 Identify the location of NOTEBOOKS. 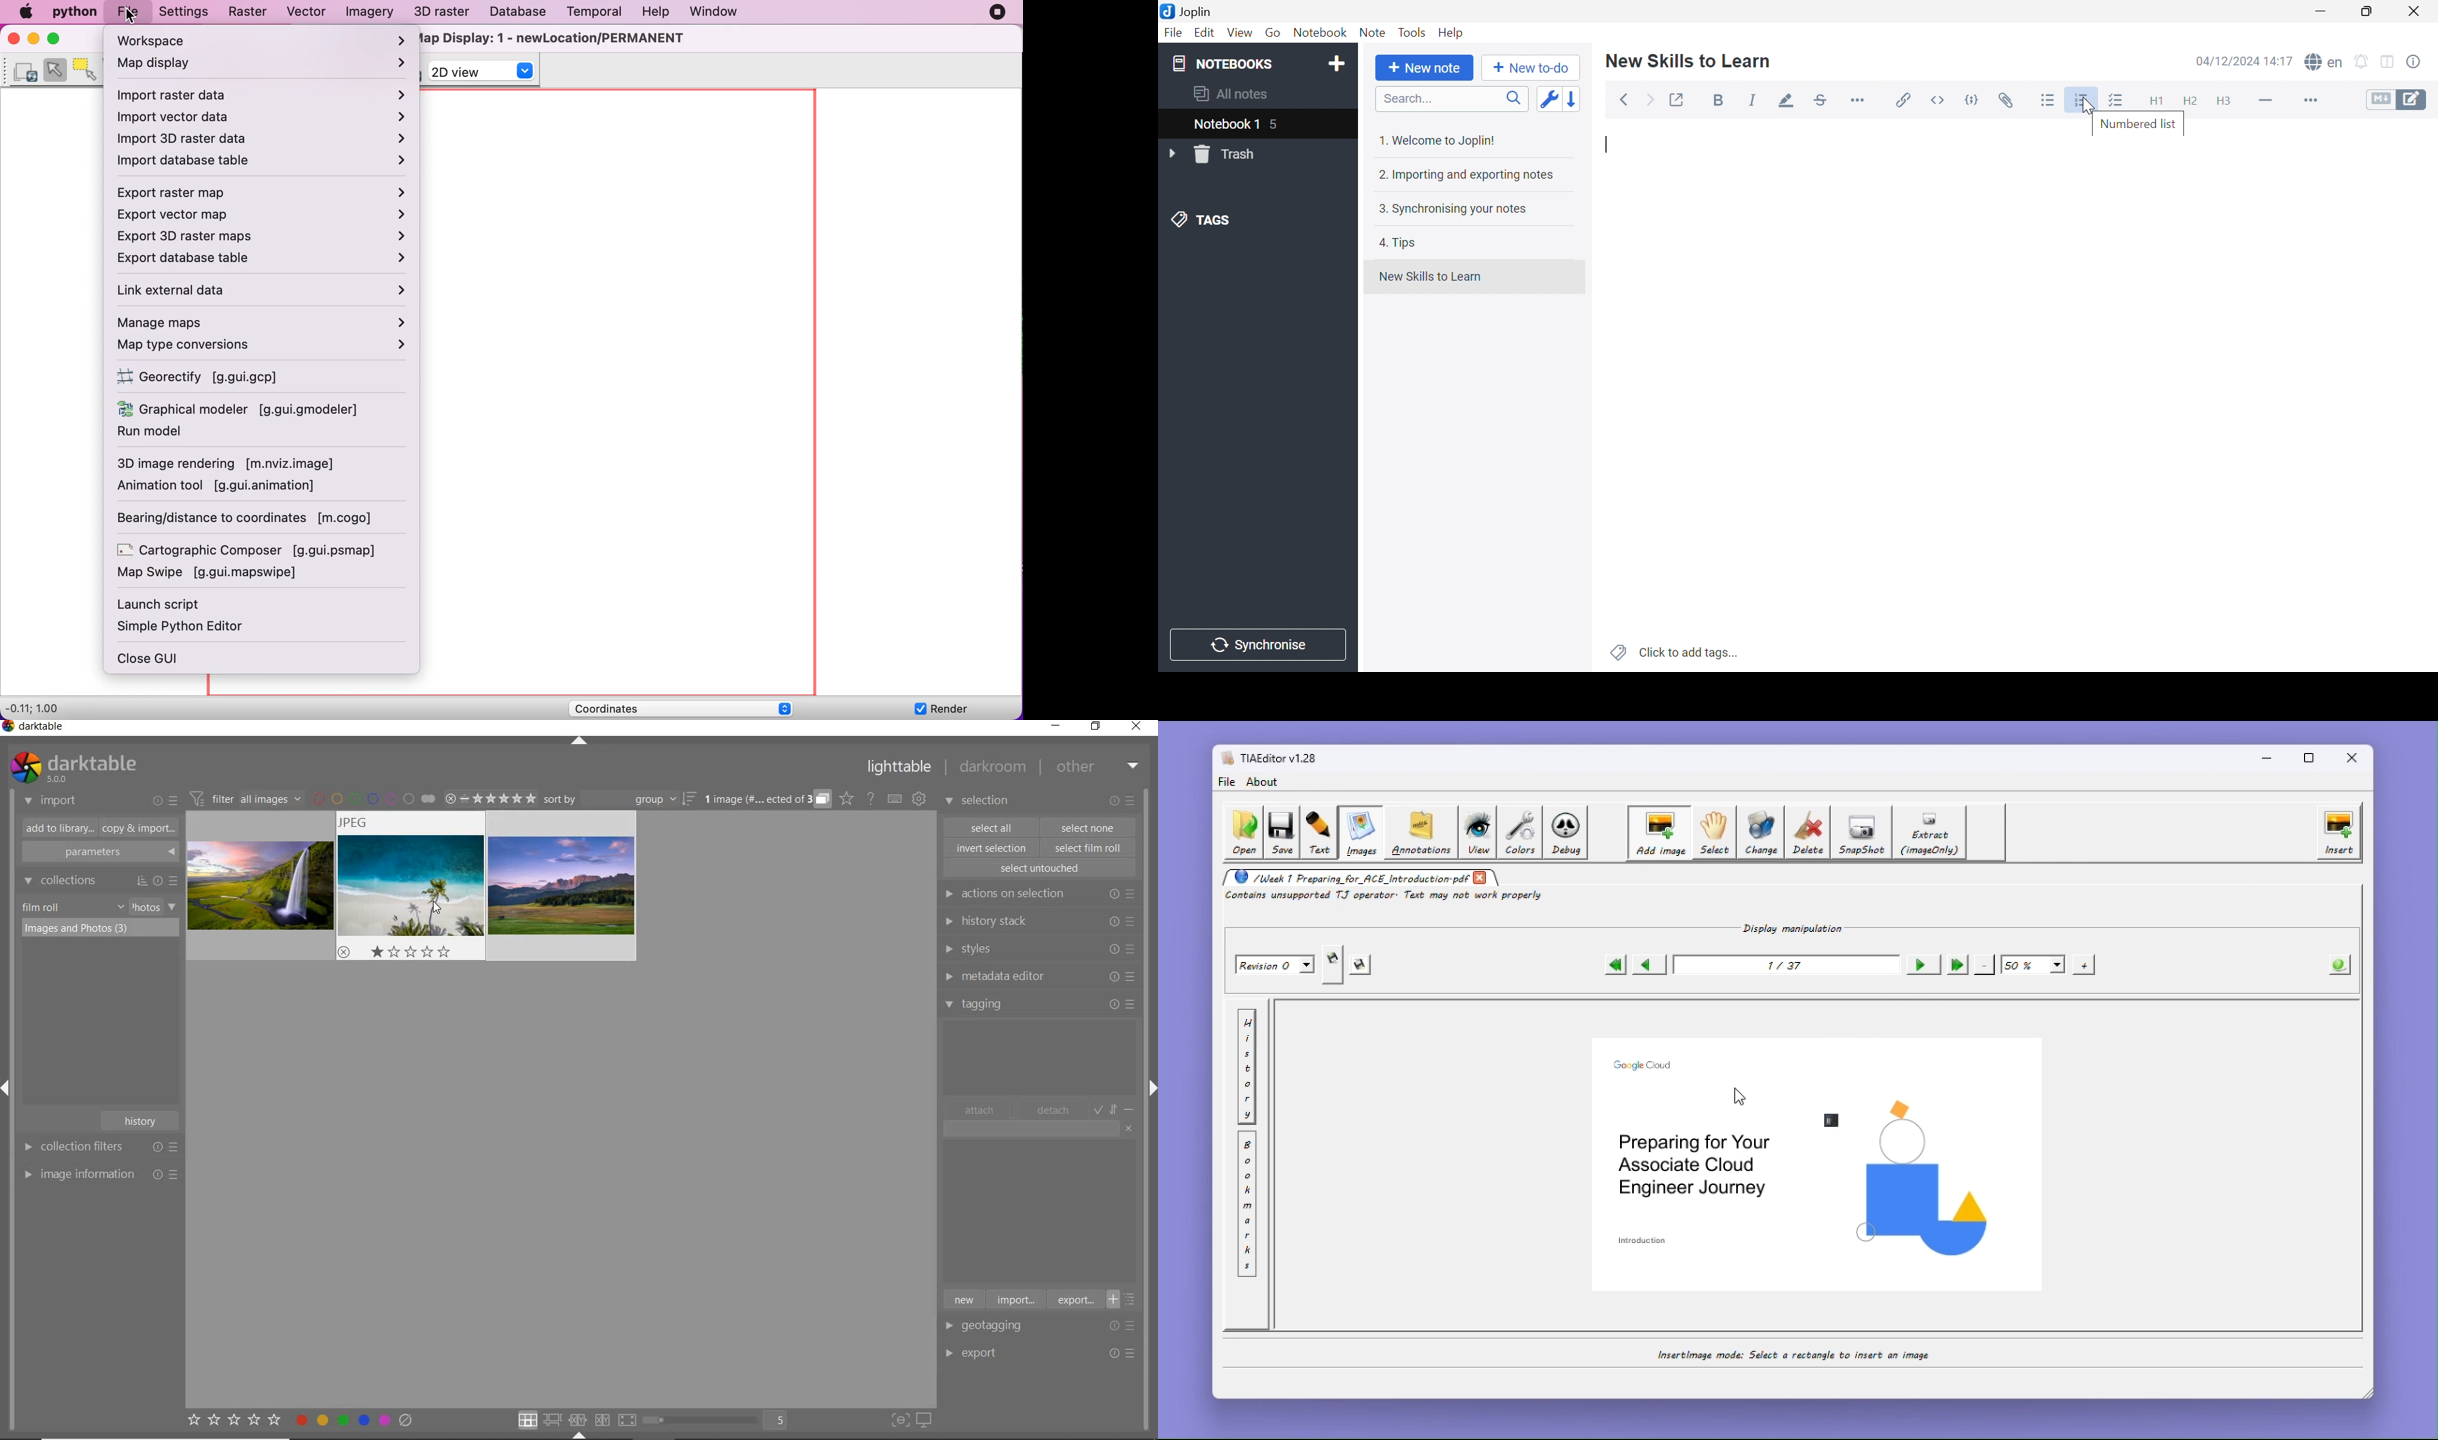
(1221, 63).